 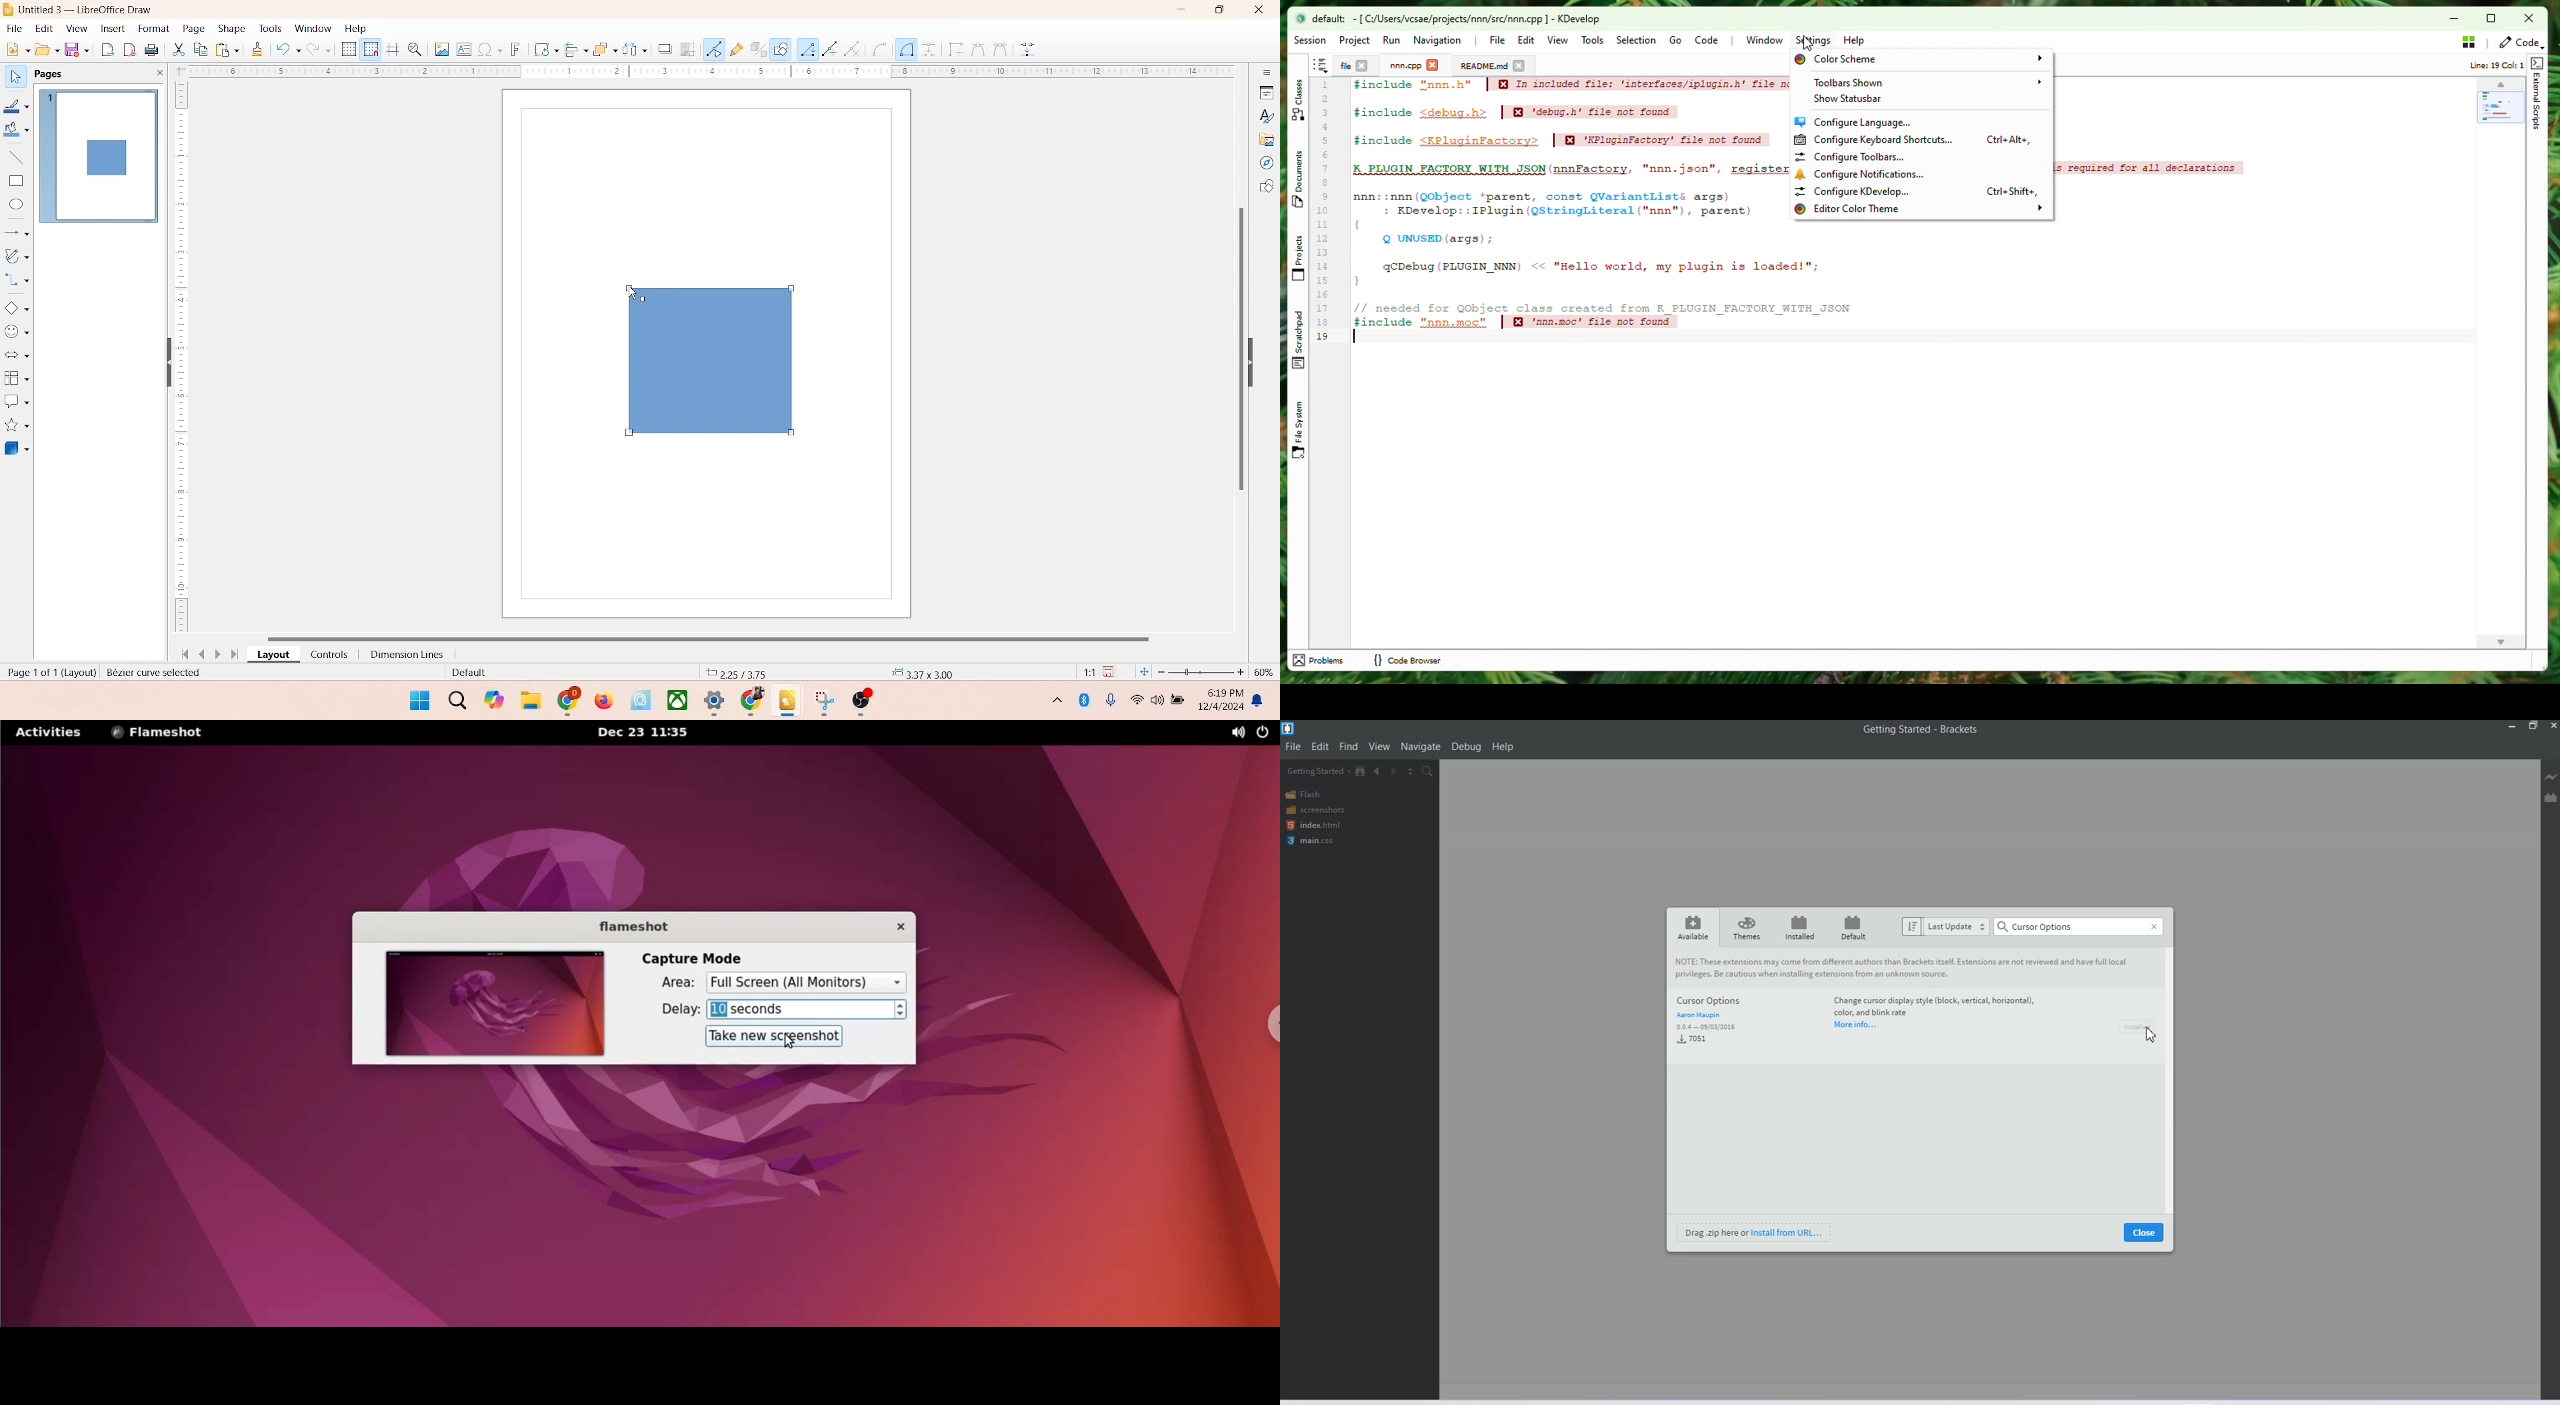 What do you see at coordinates (1160, 700) in the screenshot?
I see `speaker` at bounding box center [1160, 700].